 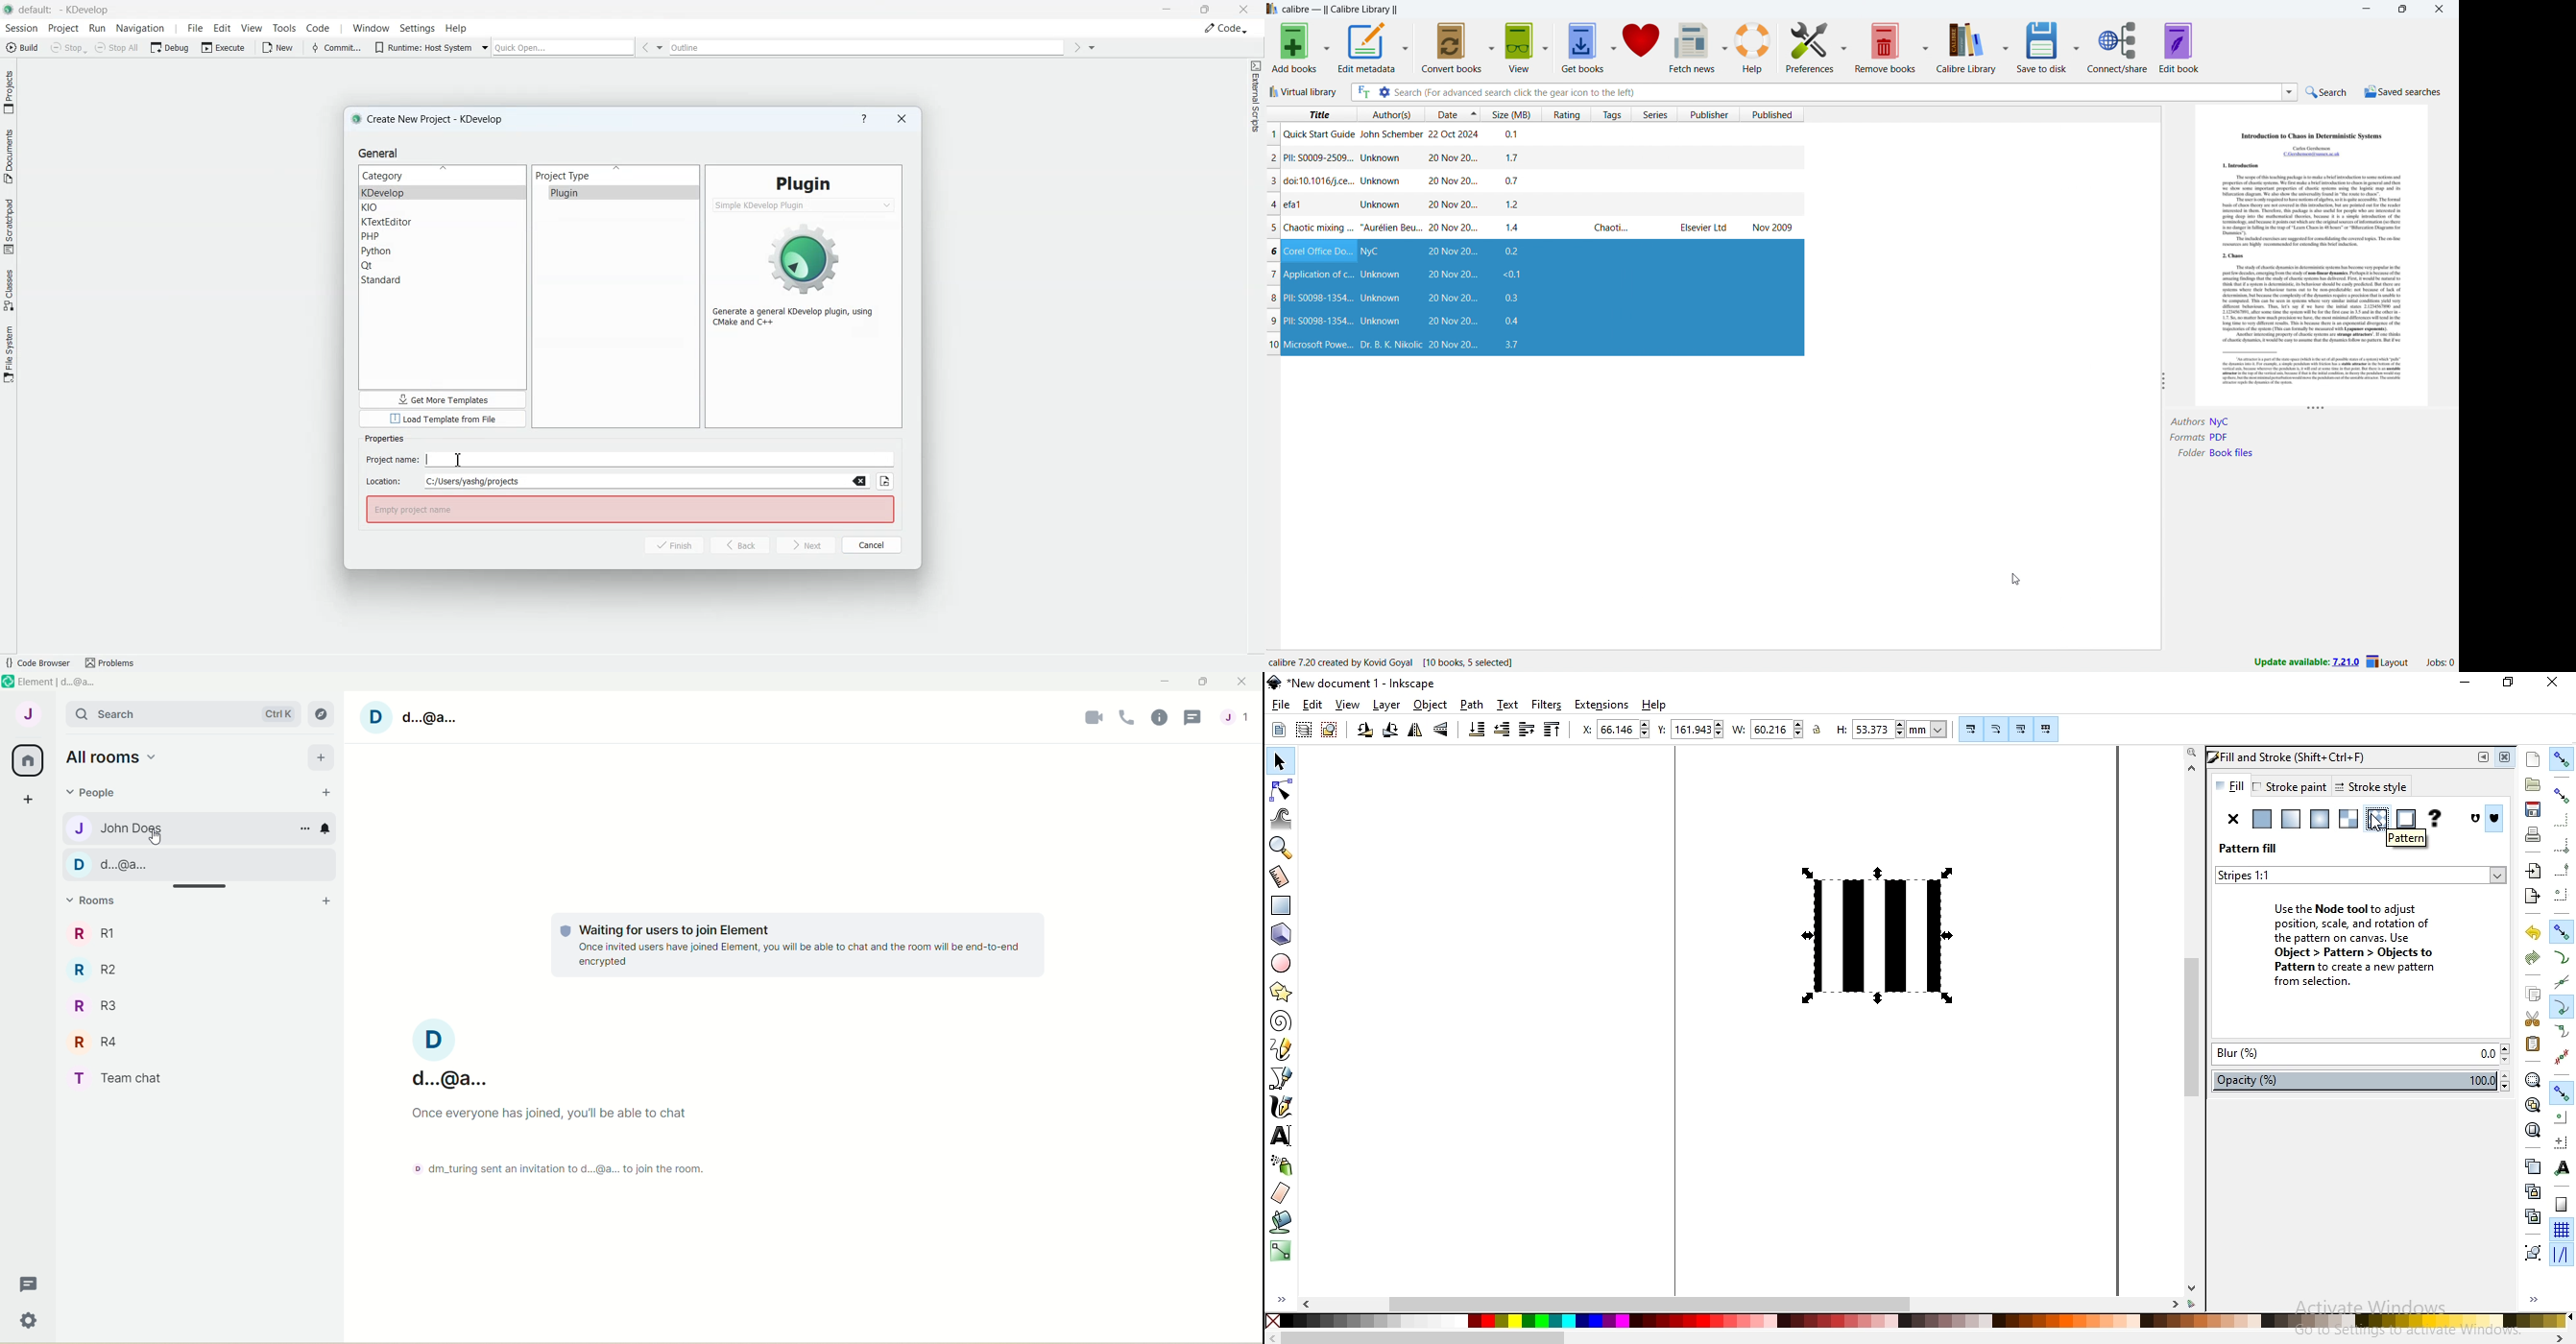 I want to click on object, so click(x=1432, y=706).